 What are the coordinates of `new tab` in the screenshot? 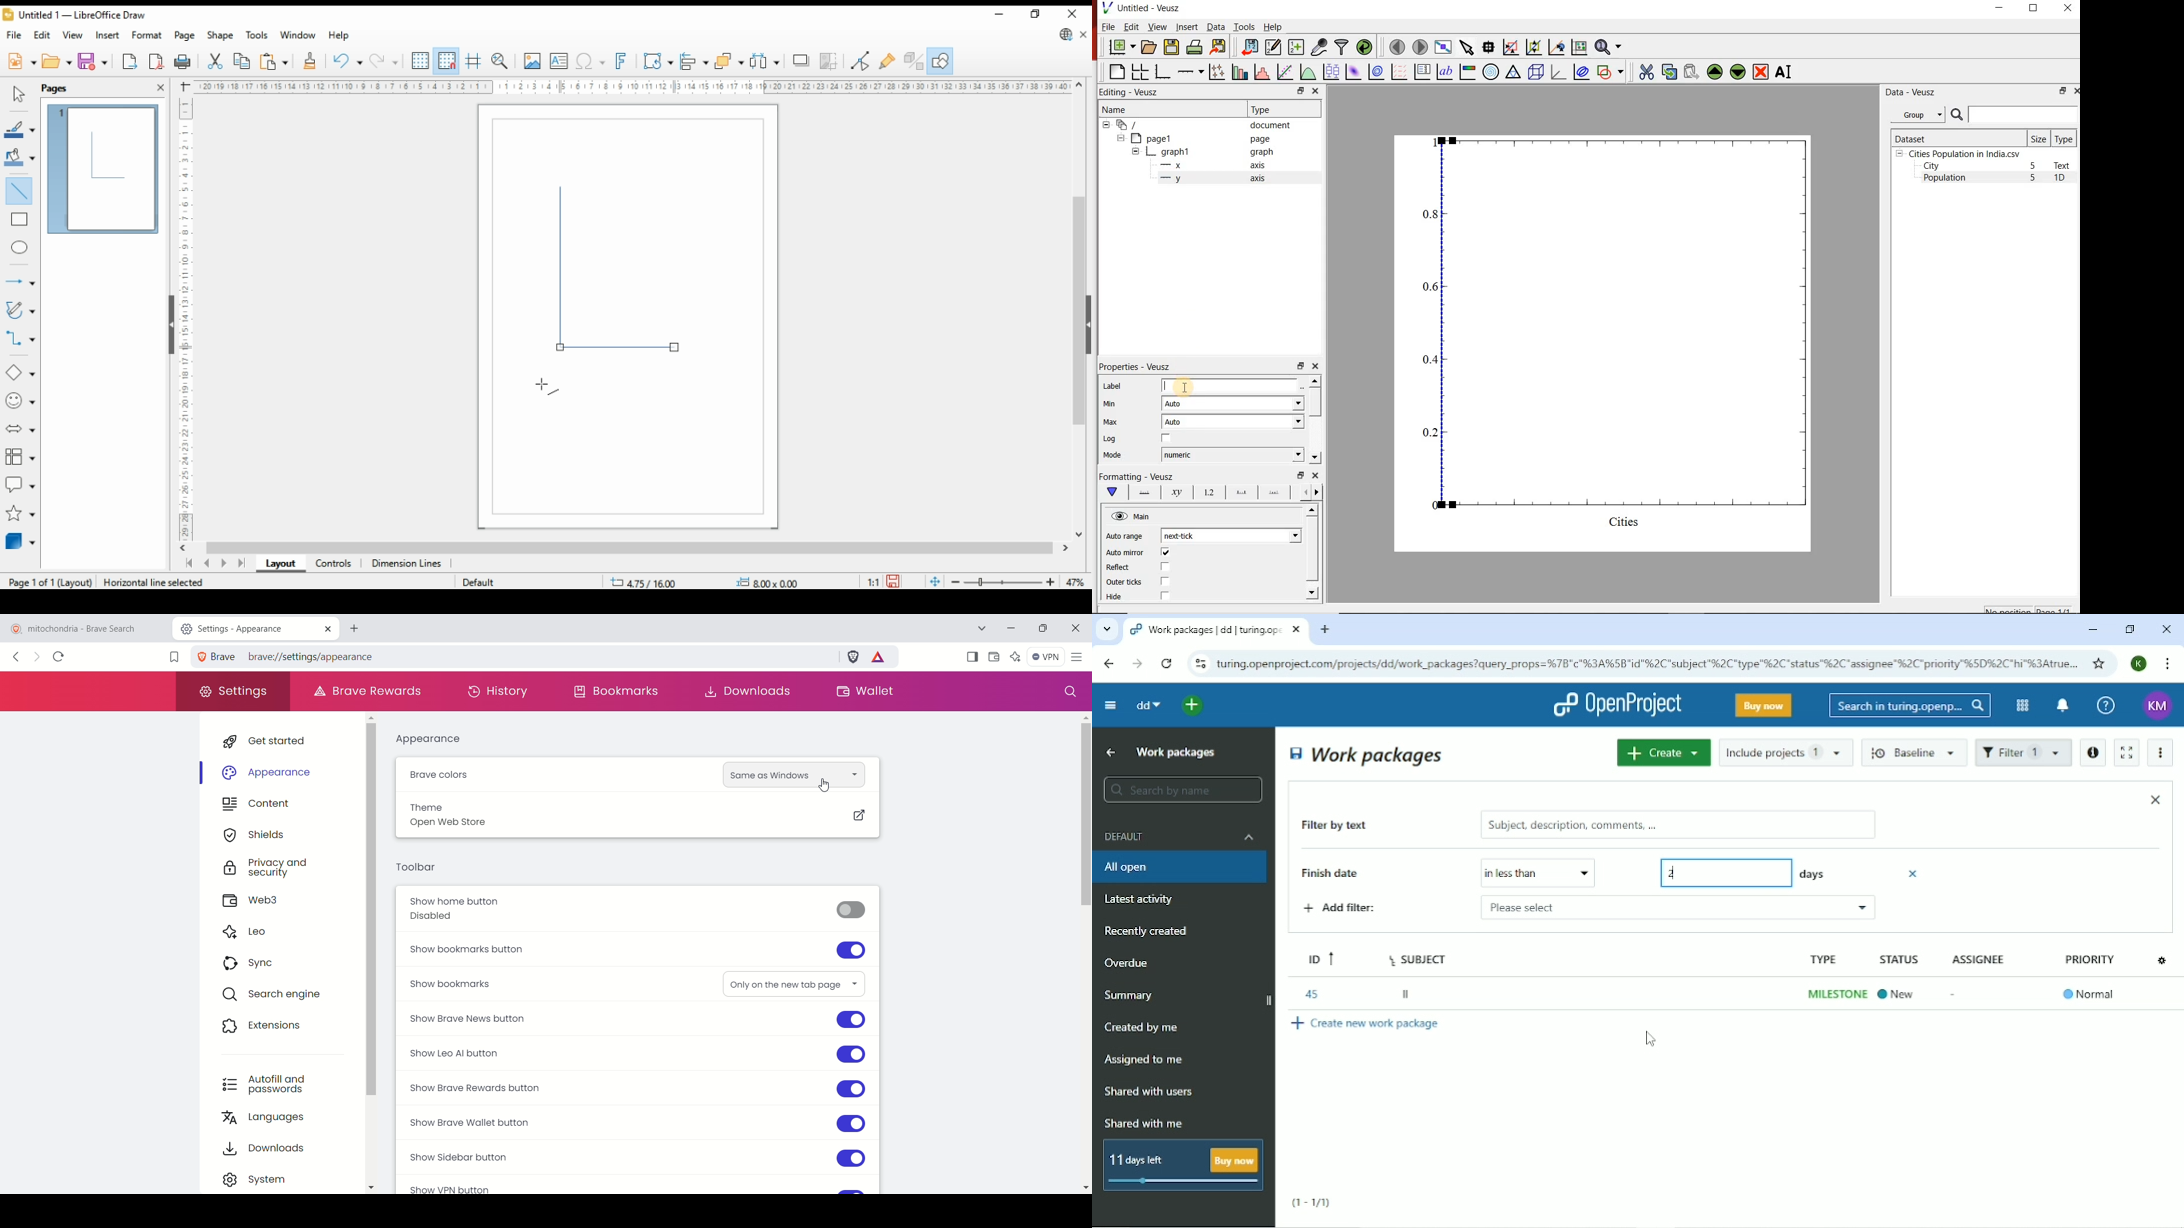 It's located at (359, 627).